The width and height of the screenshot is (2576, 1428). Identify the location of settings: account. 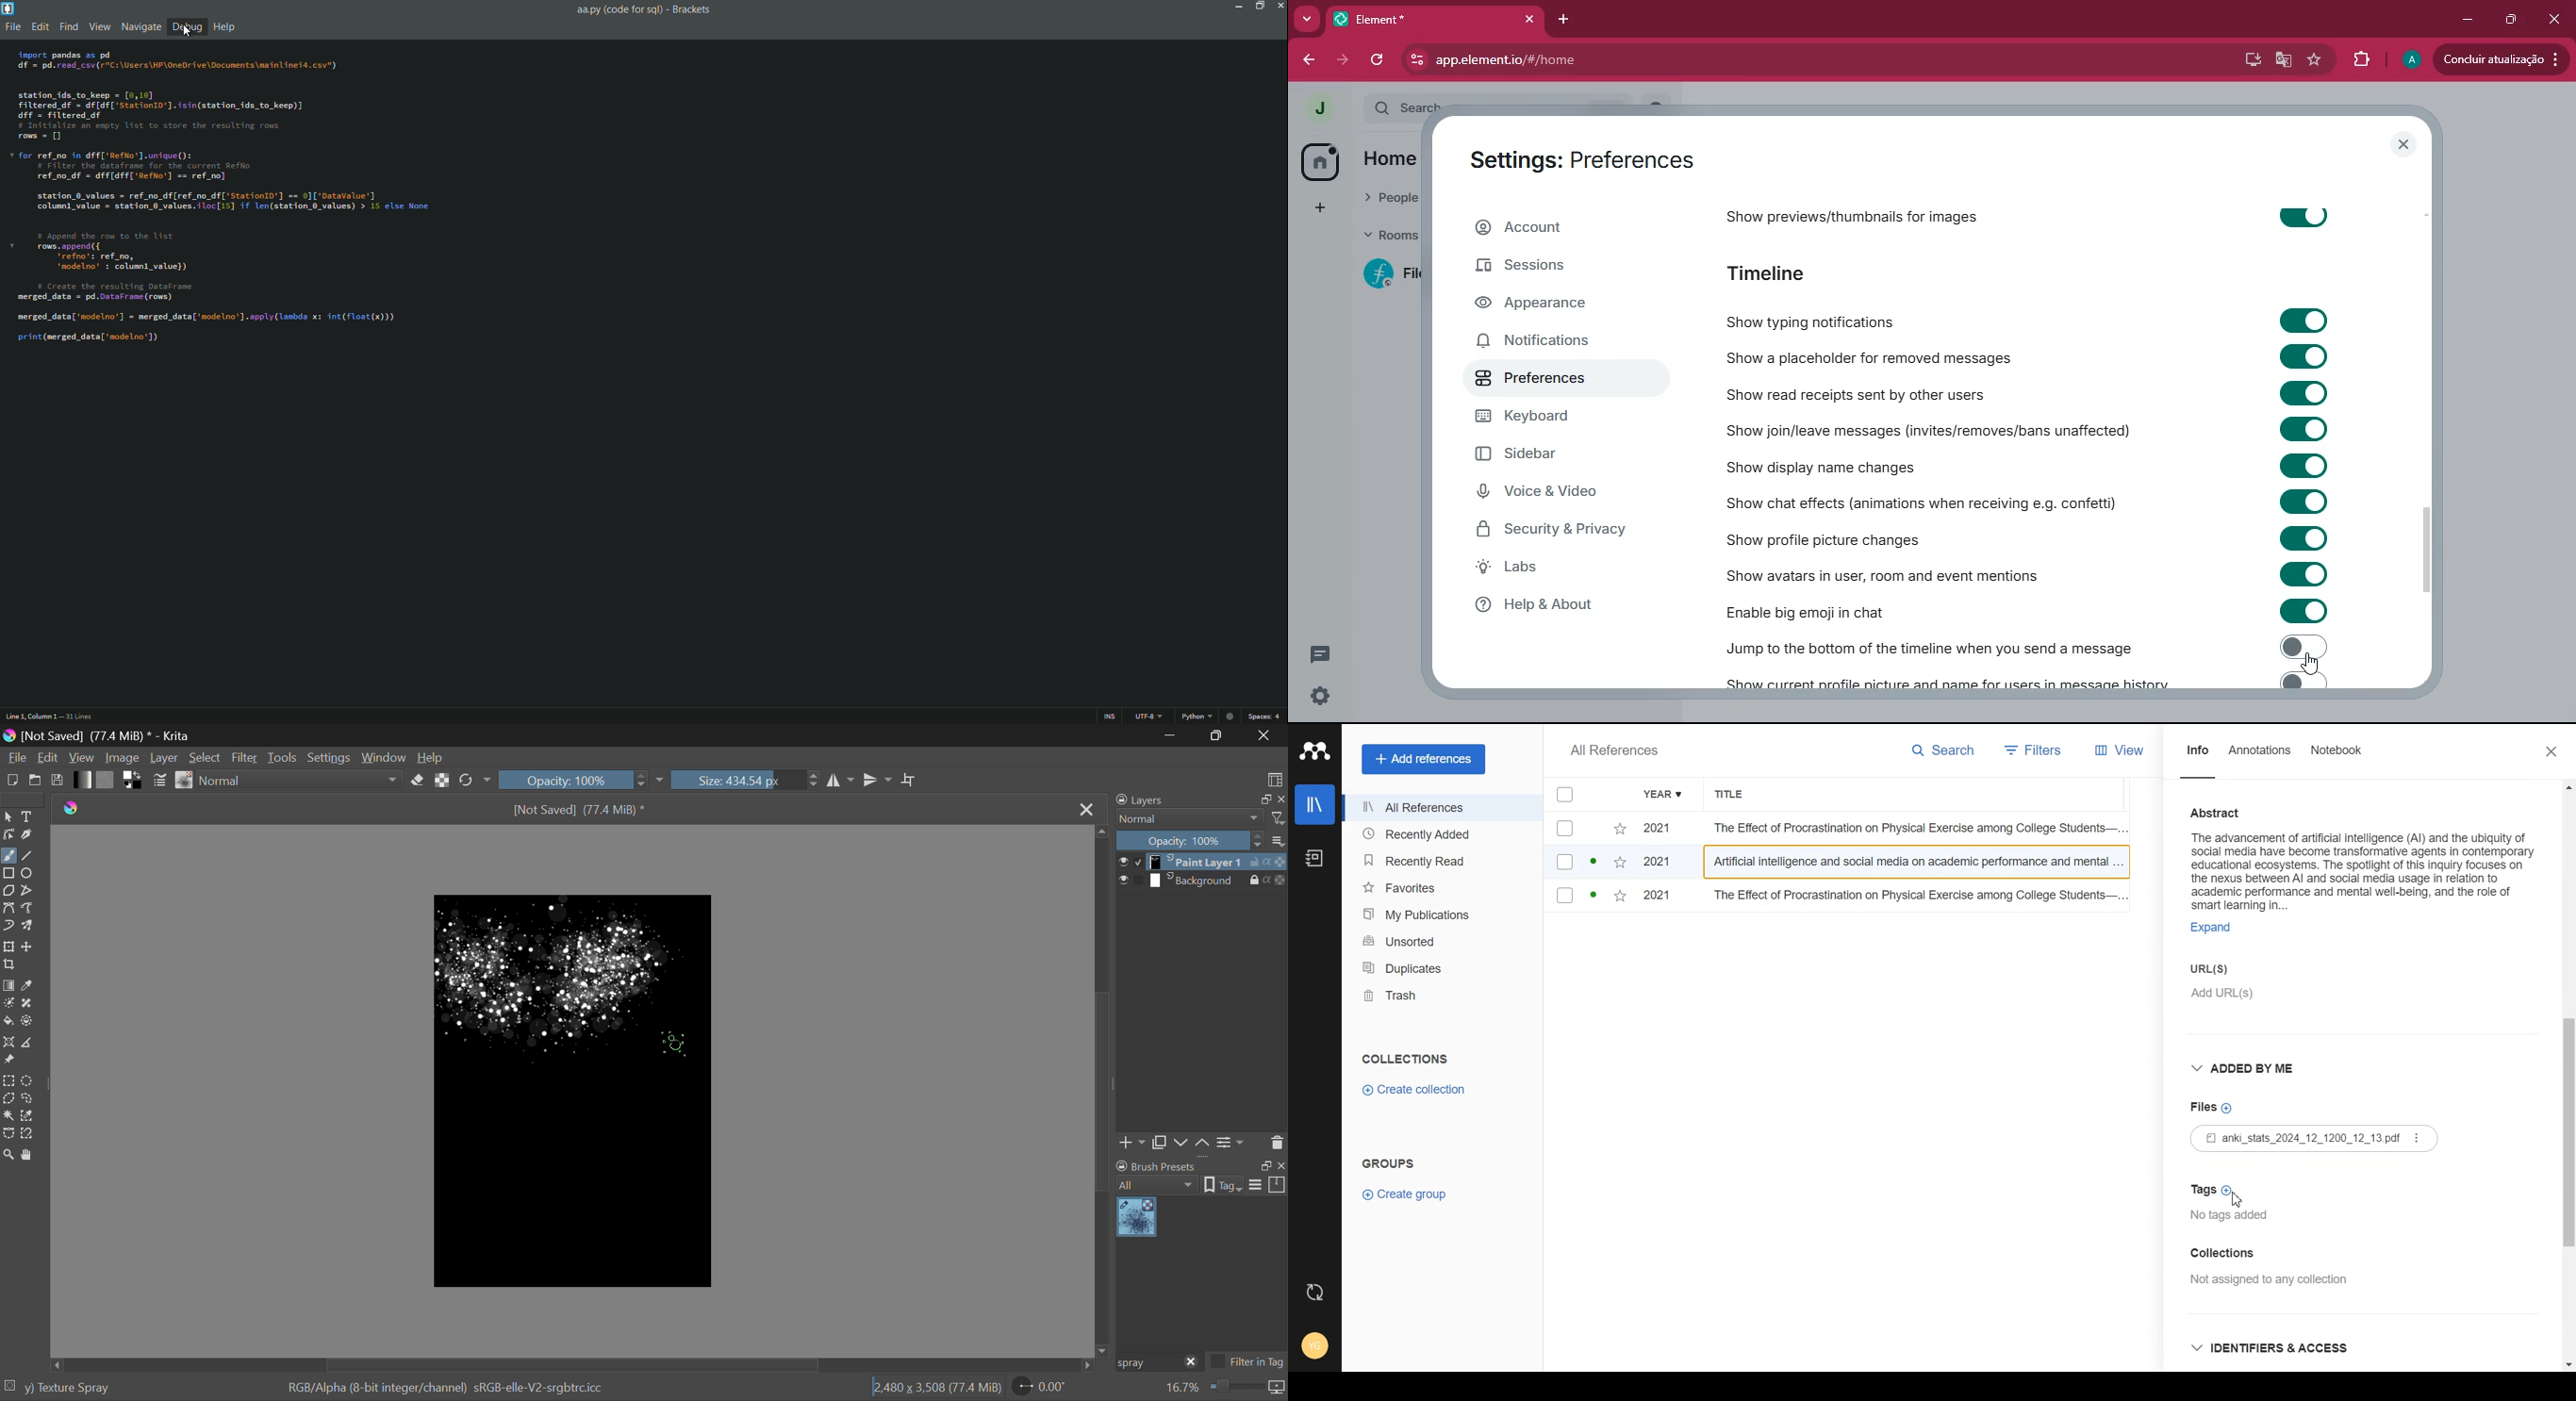
(1576, 163).